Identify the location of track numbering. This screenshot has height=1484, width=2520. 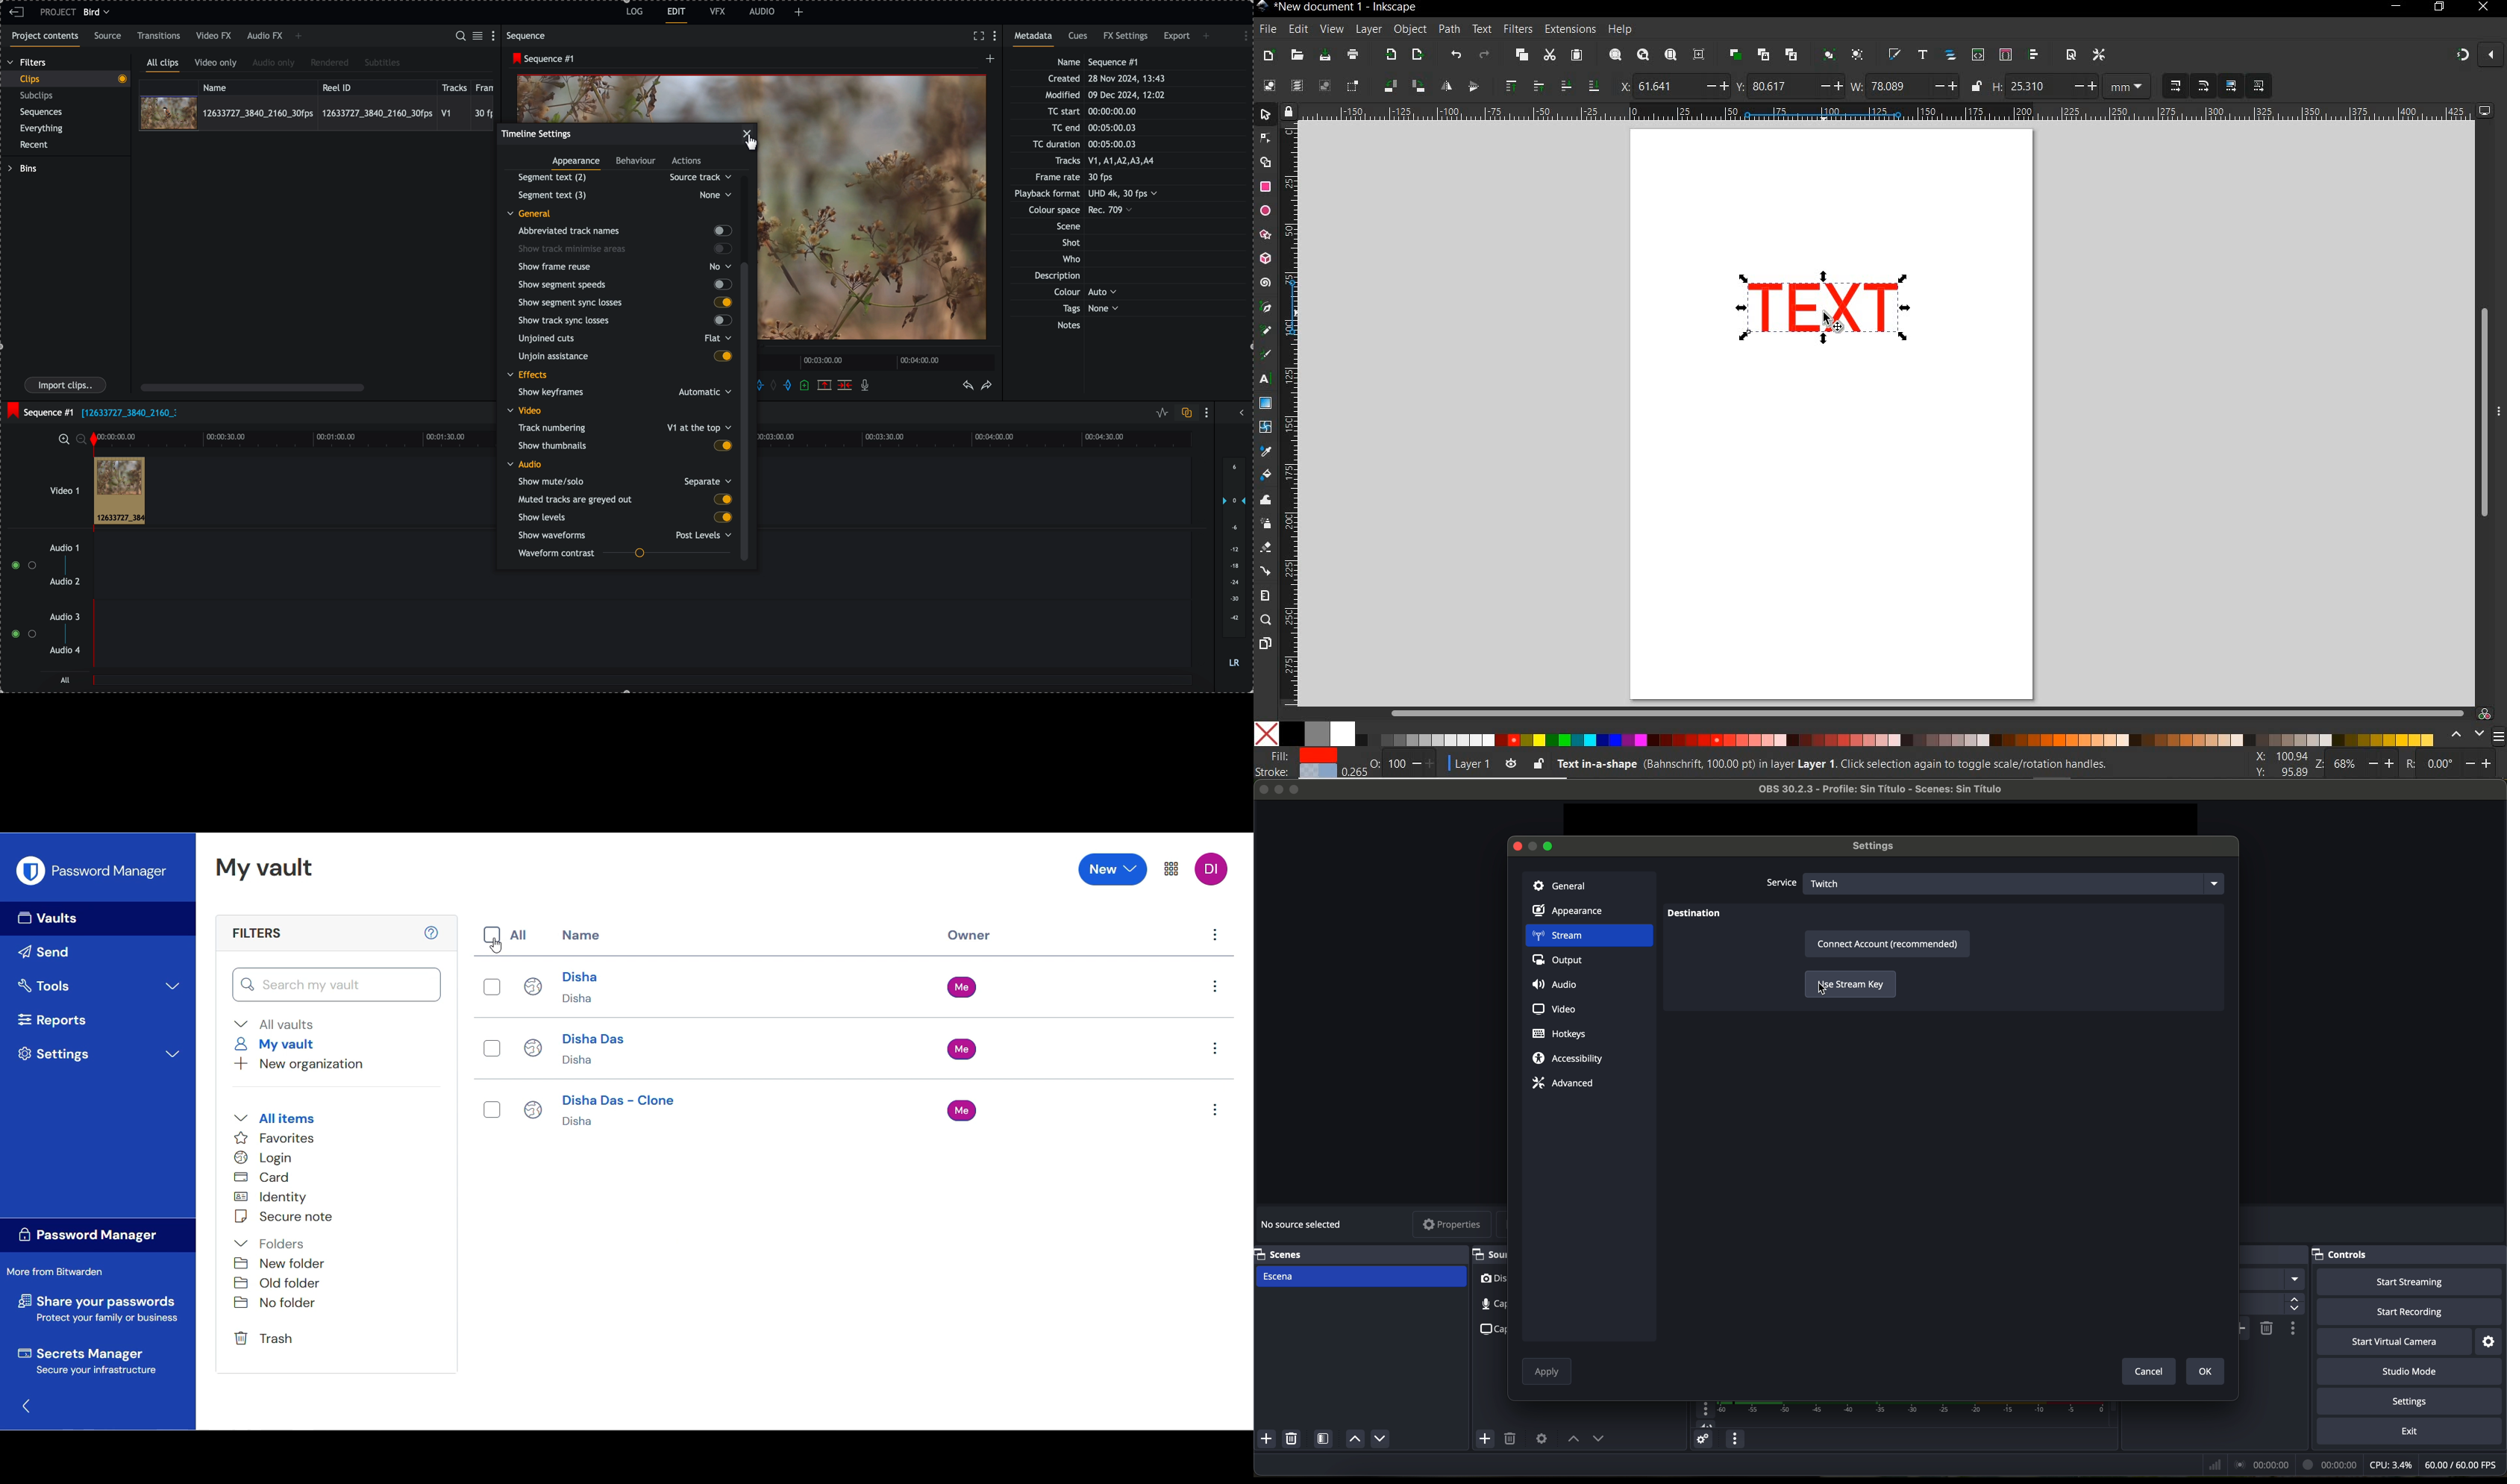
(623, 427).